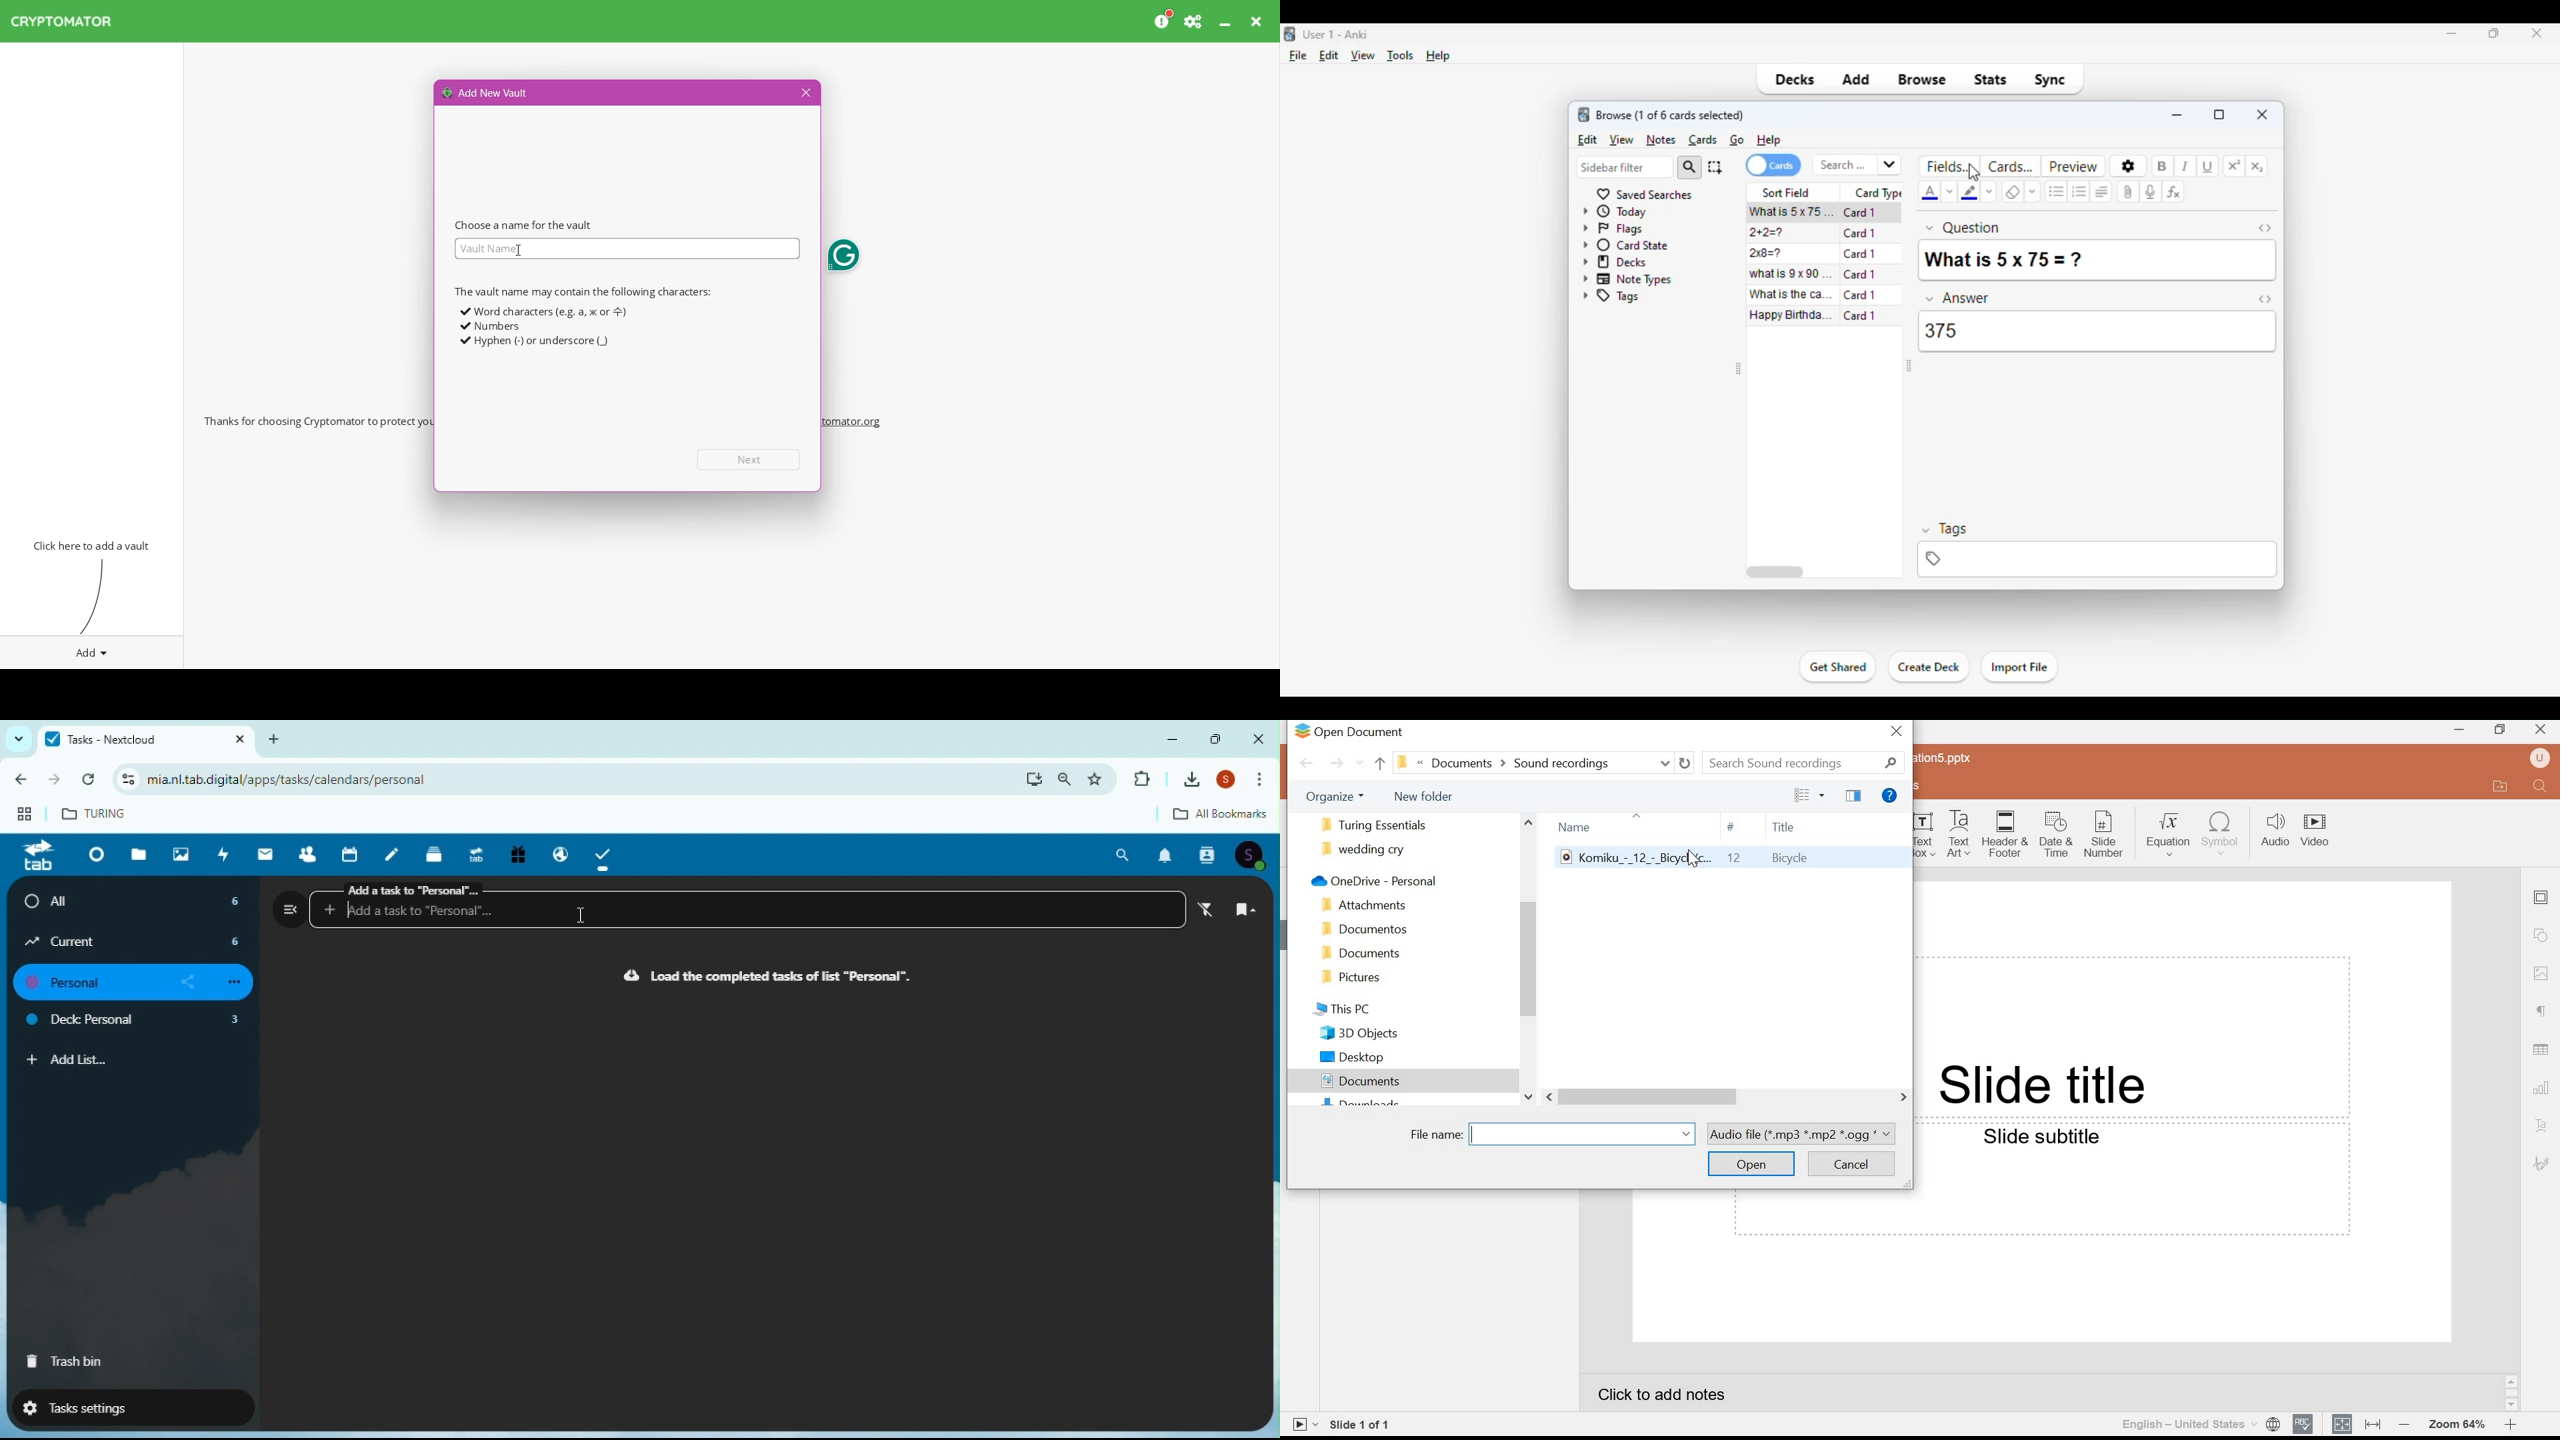 The width and height of the screenshot is (2576, 1456). Describe the element at coordinates (2314, 821) in the screenshot. I see `Video` at that location.